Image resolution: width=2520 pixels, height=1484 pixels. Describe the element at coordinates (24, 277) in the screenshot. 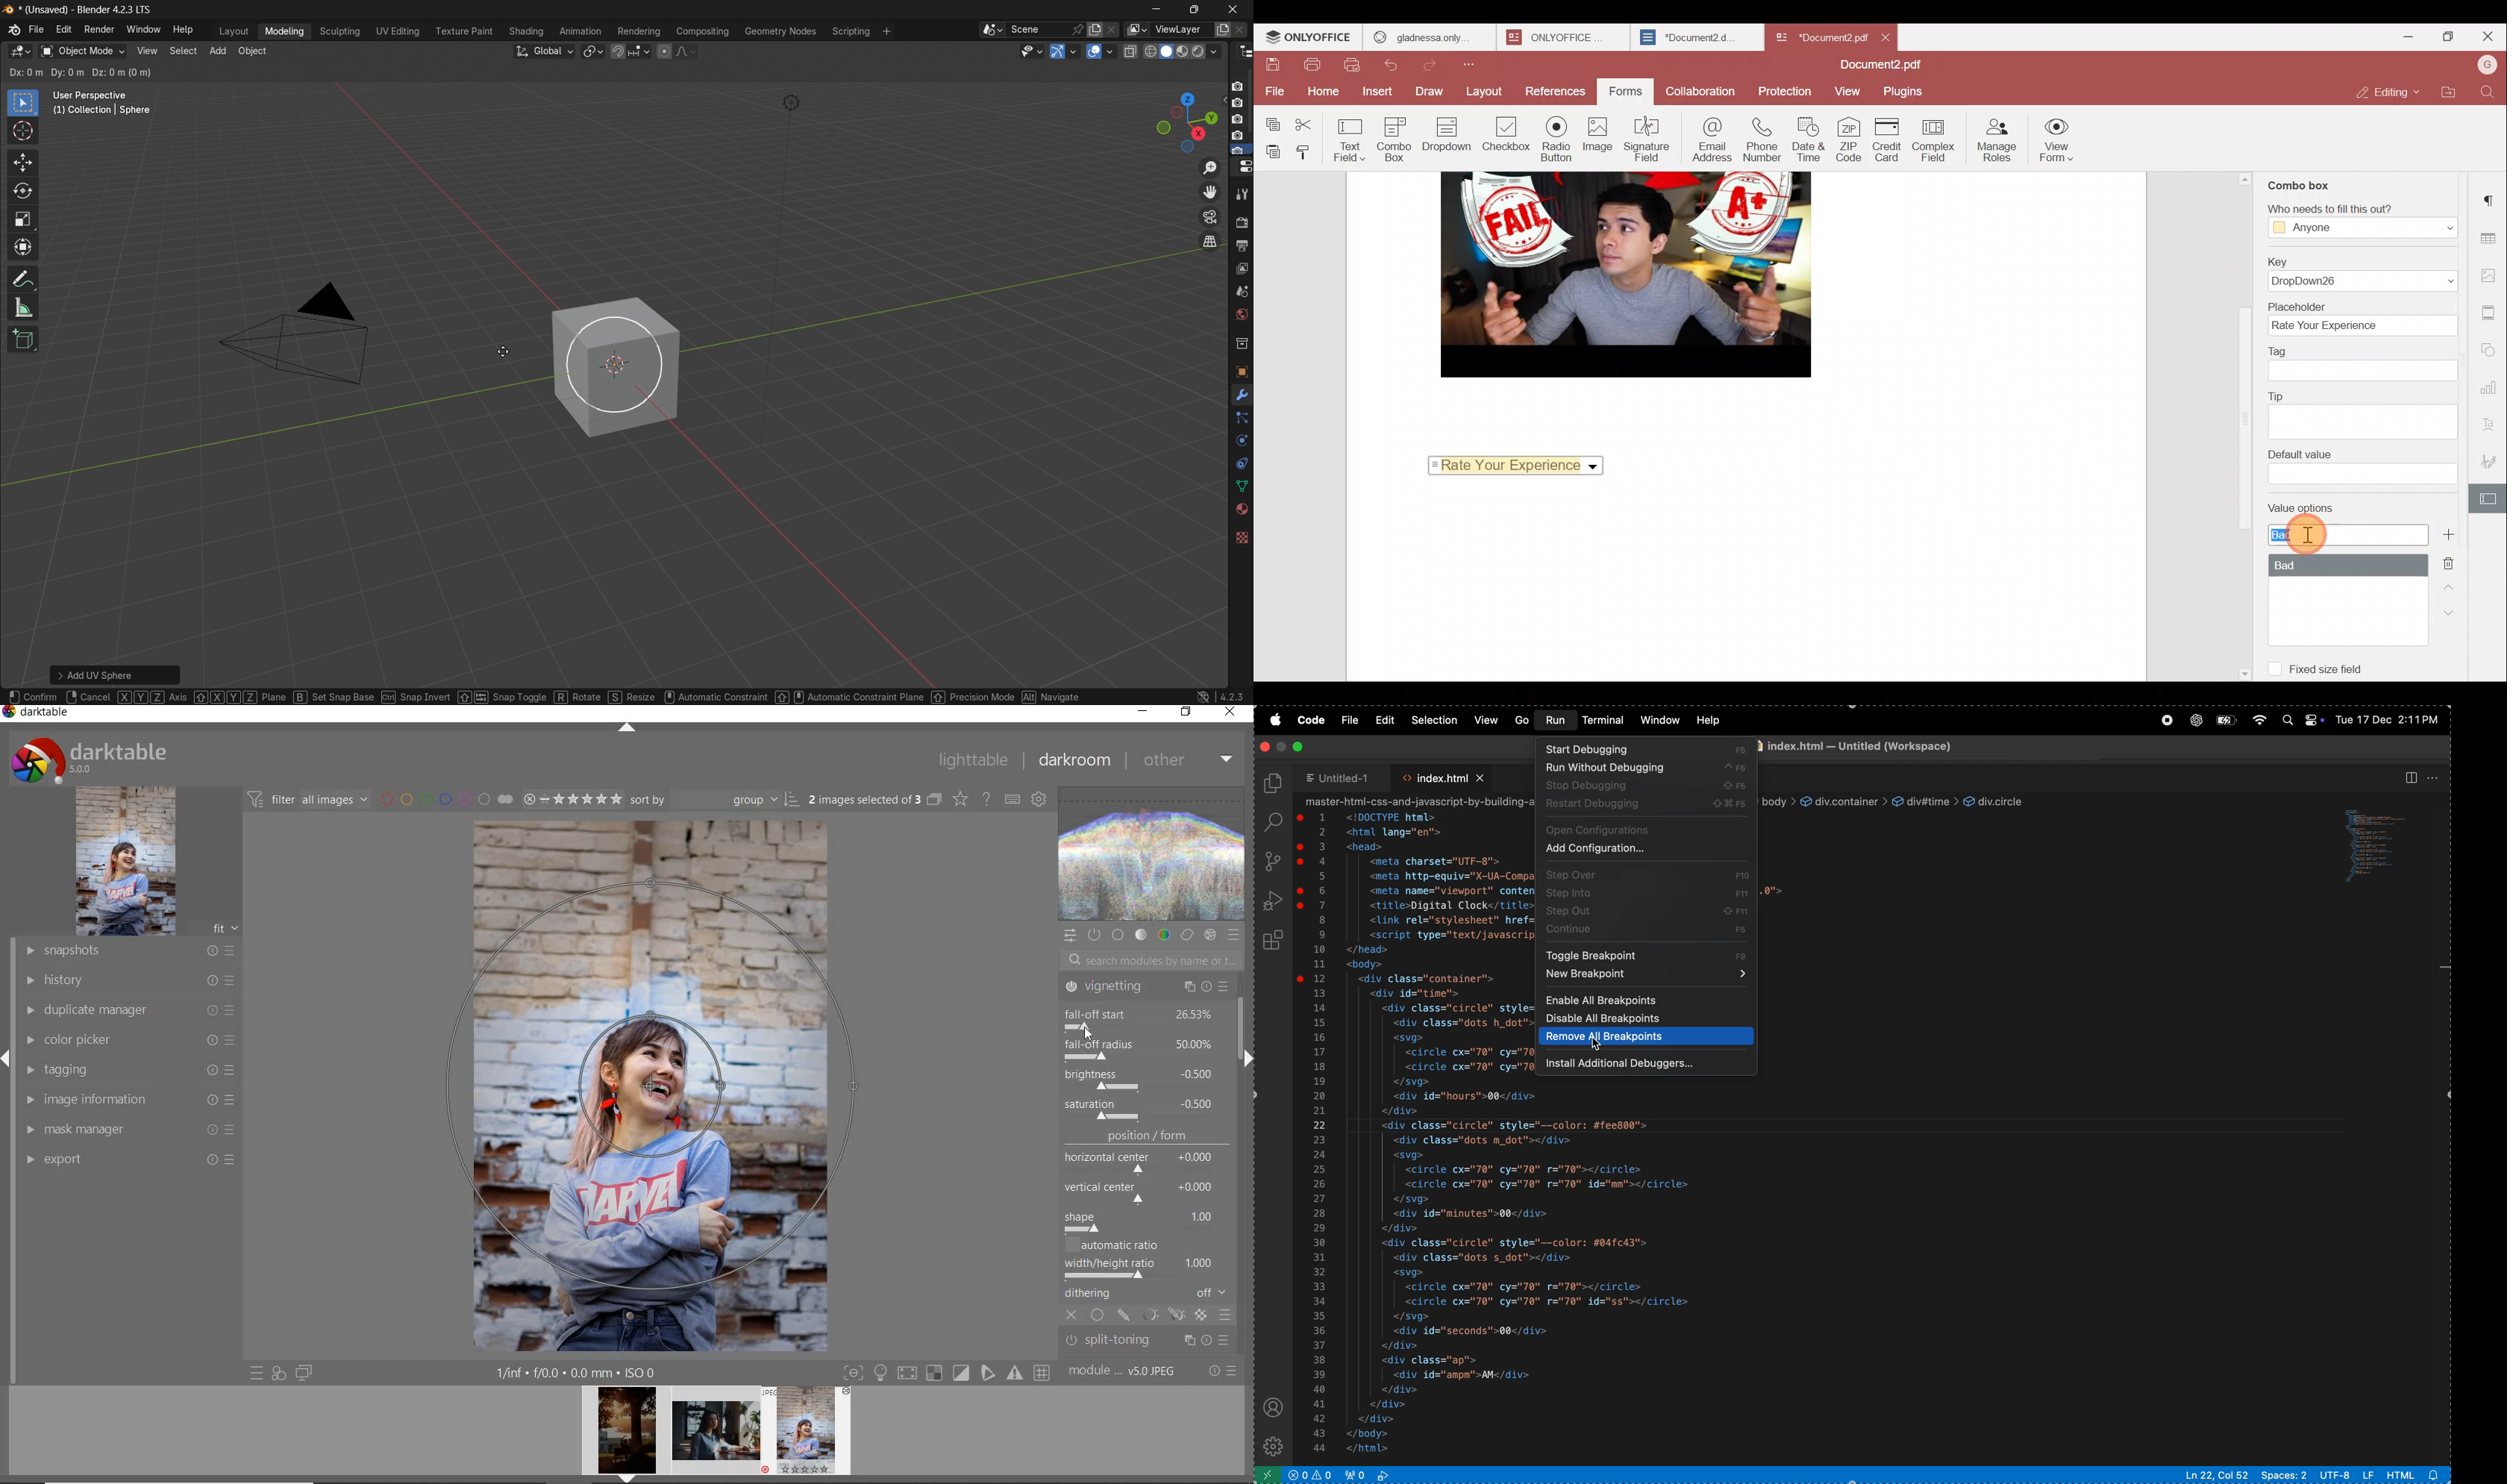

I see `annotate` at that location.